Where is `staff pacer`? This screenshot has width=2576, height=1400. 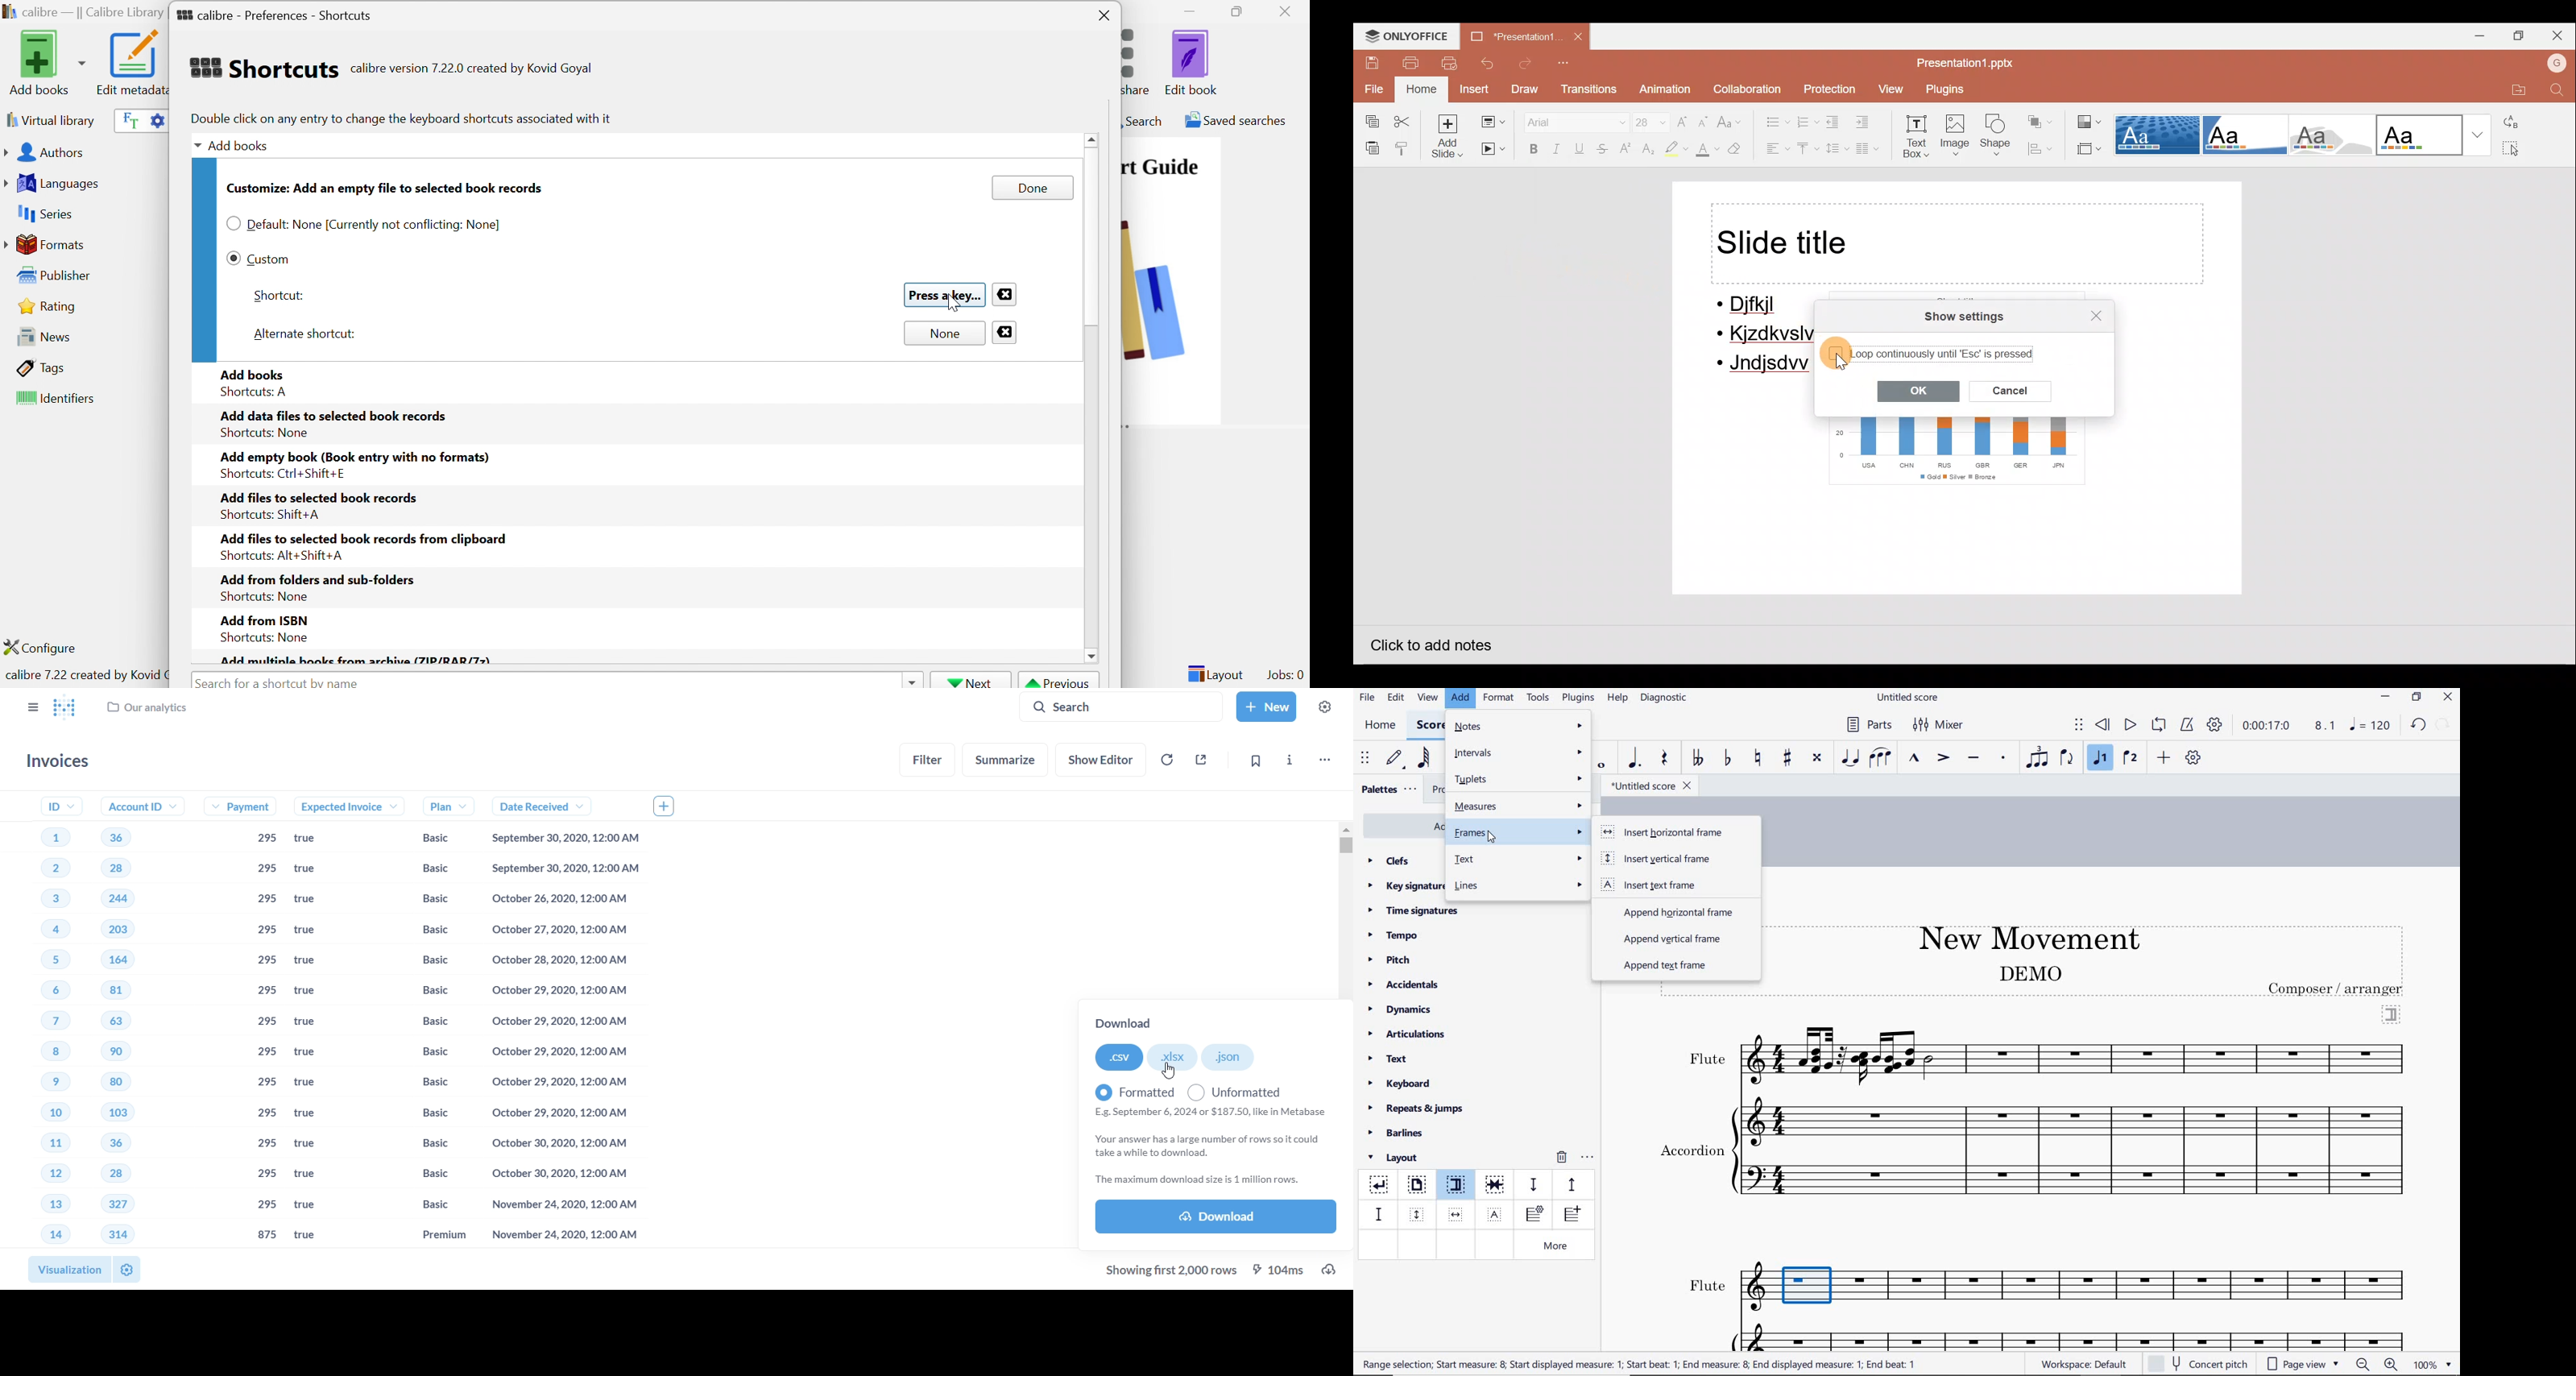 staff pacer is located at coordinates (1570, 1184).